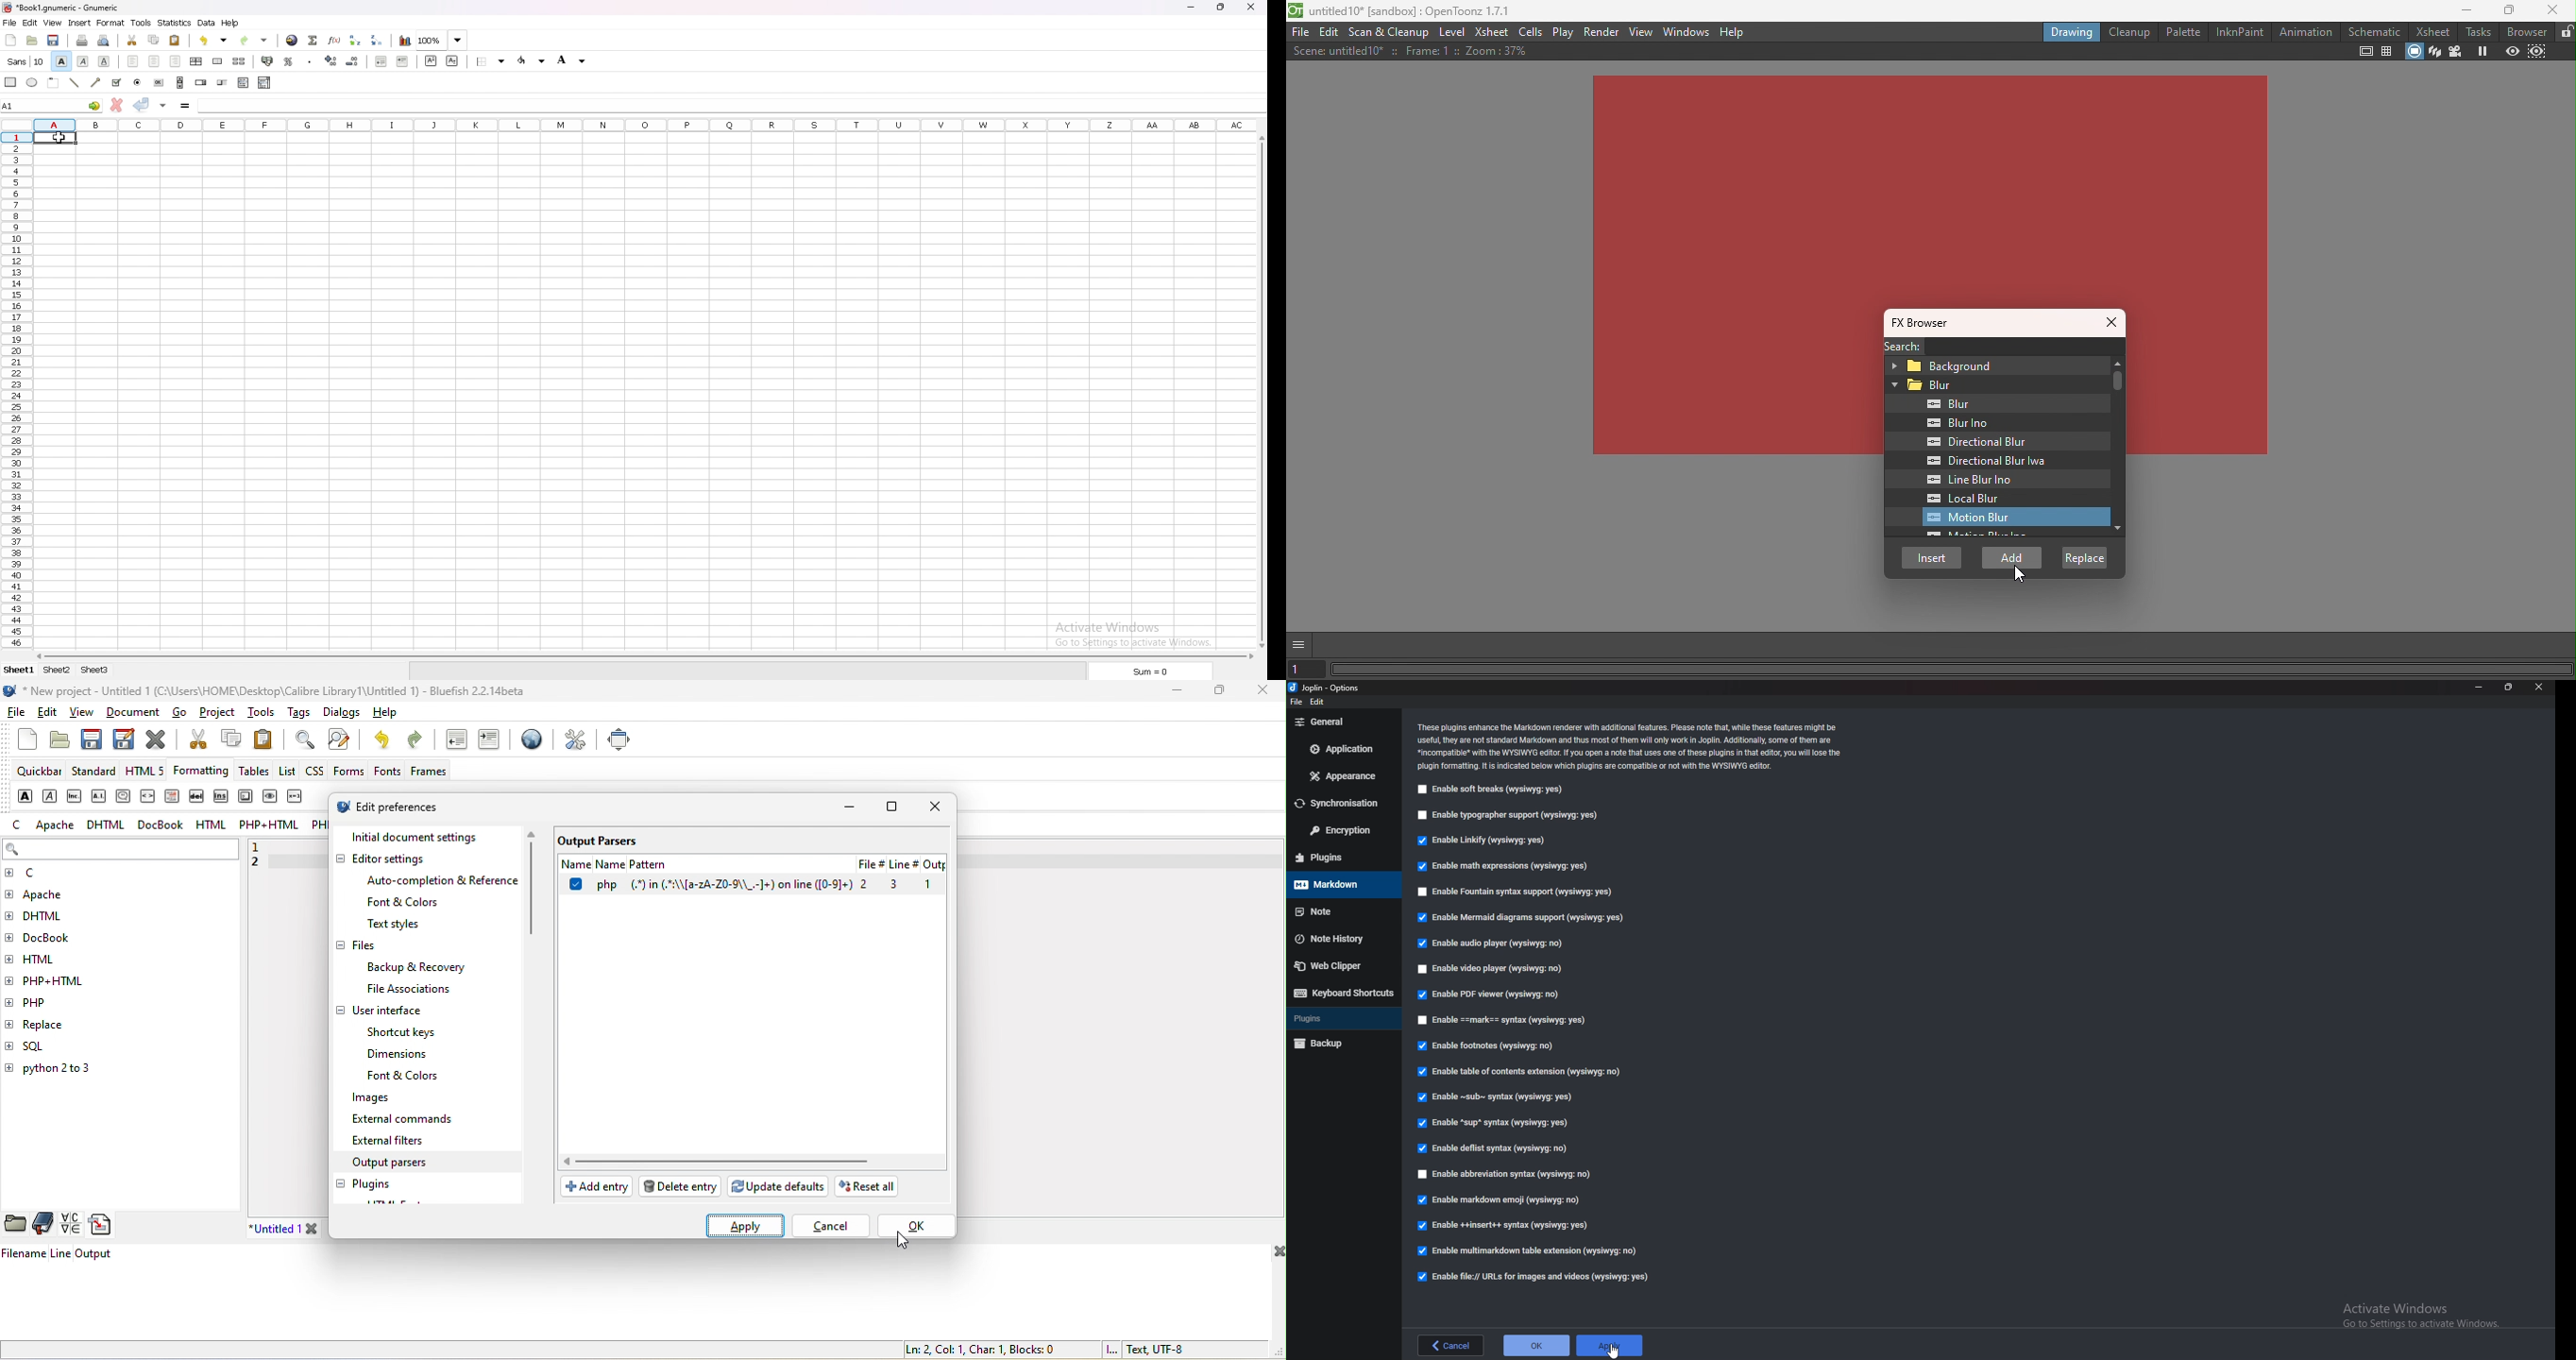 The height and width of the screenshot is (1372, 2576). I want to click on Enable markdown emoji, so click(1502, 1200).